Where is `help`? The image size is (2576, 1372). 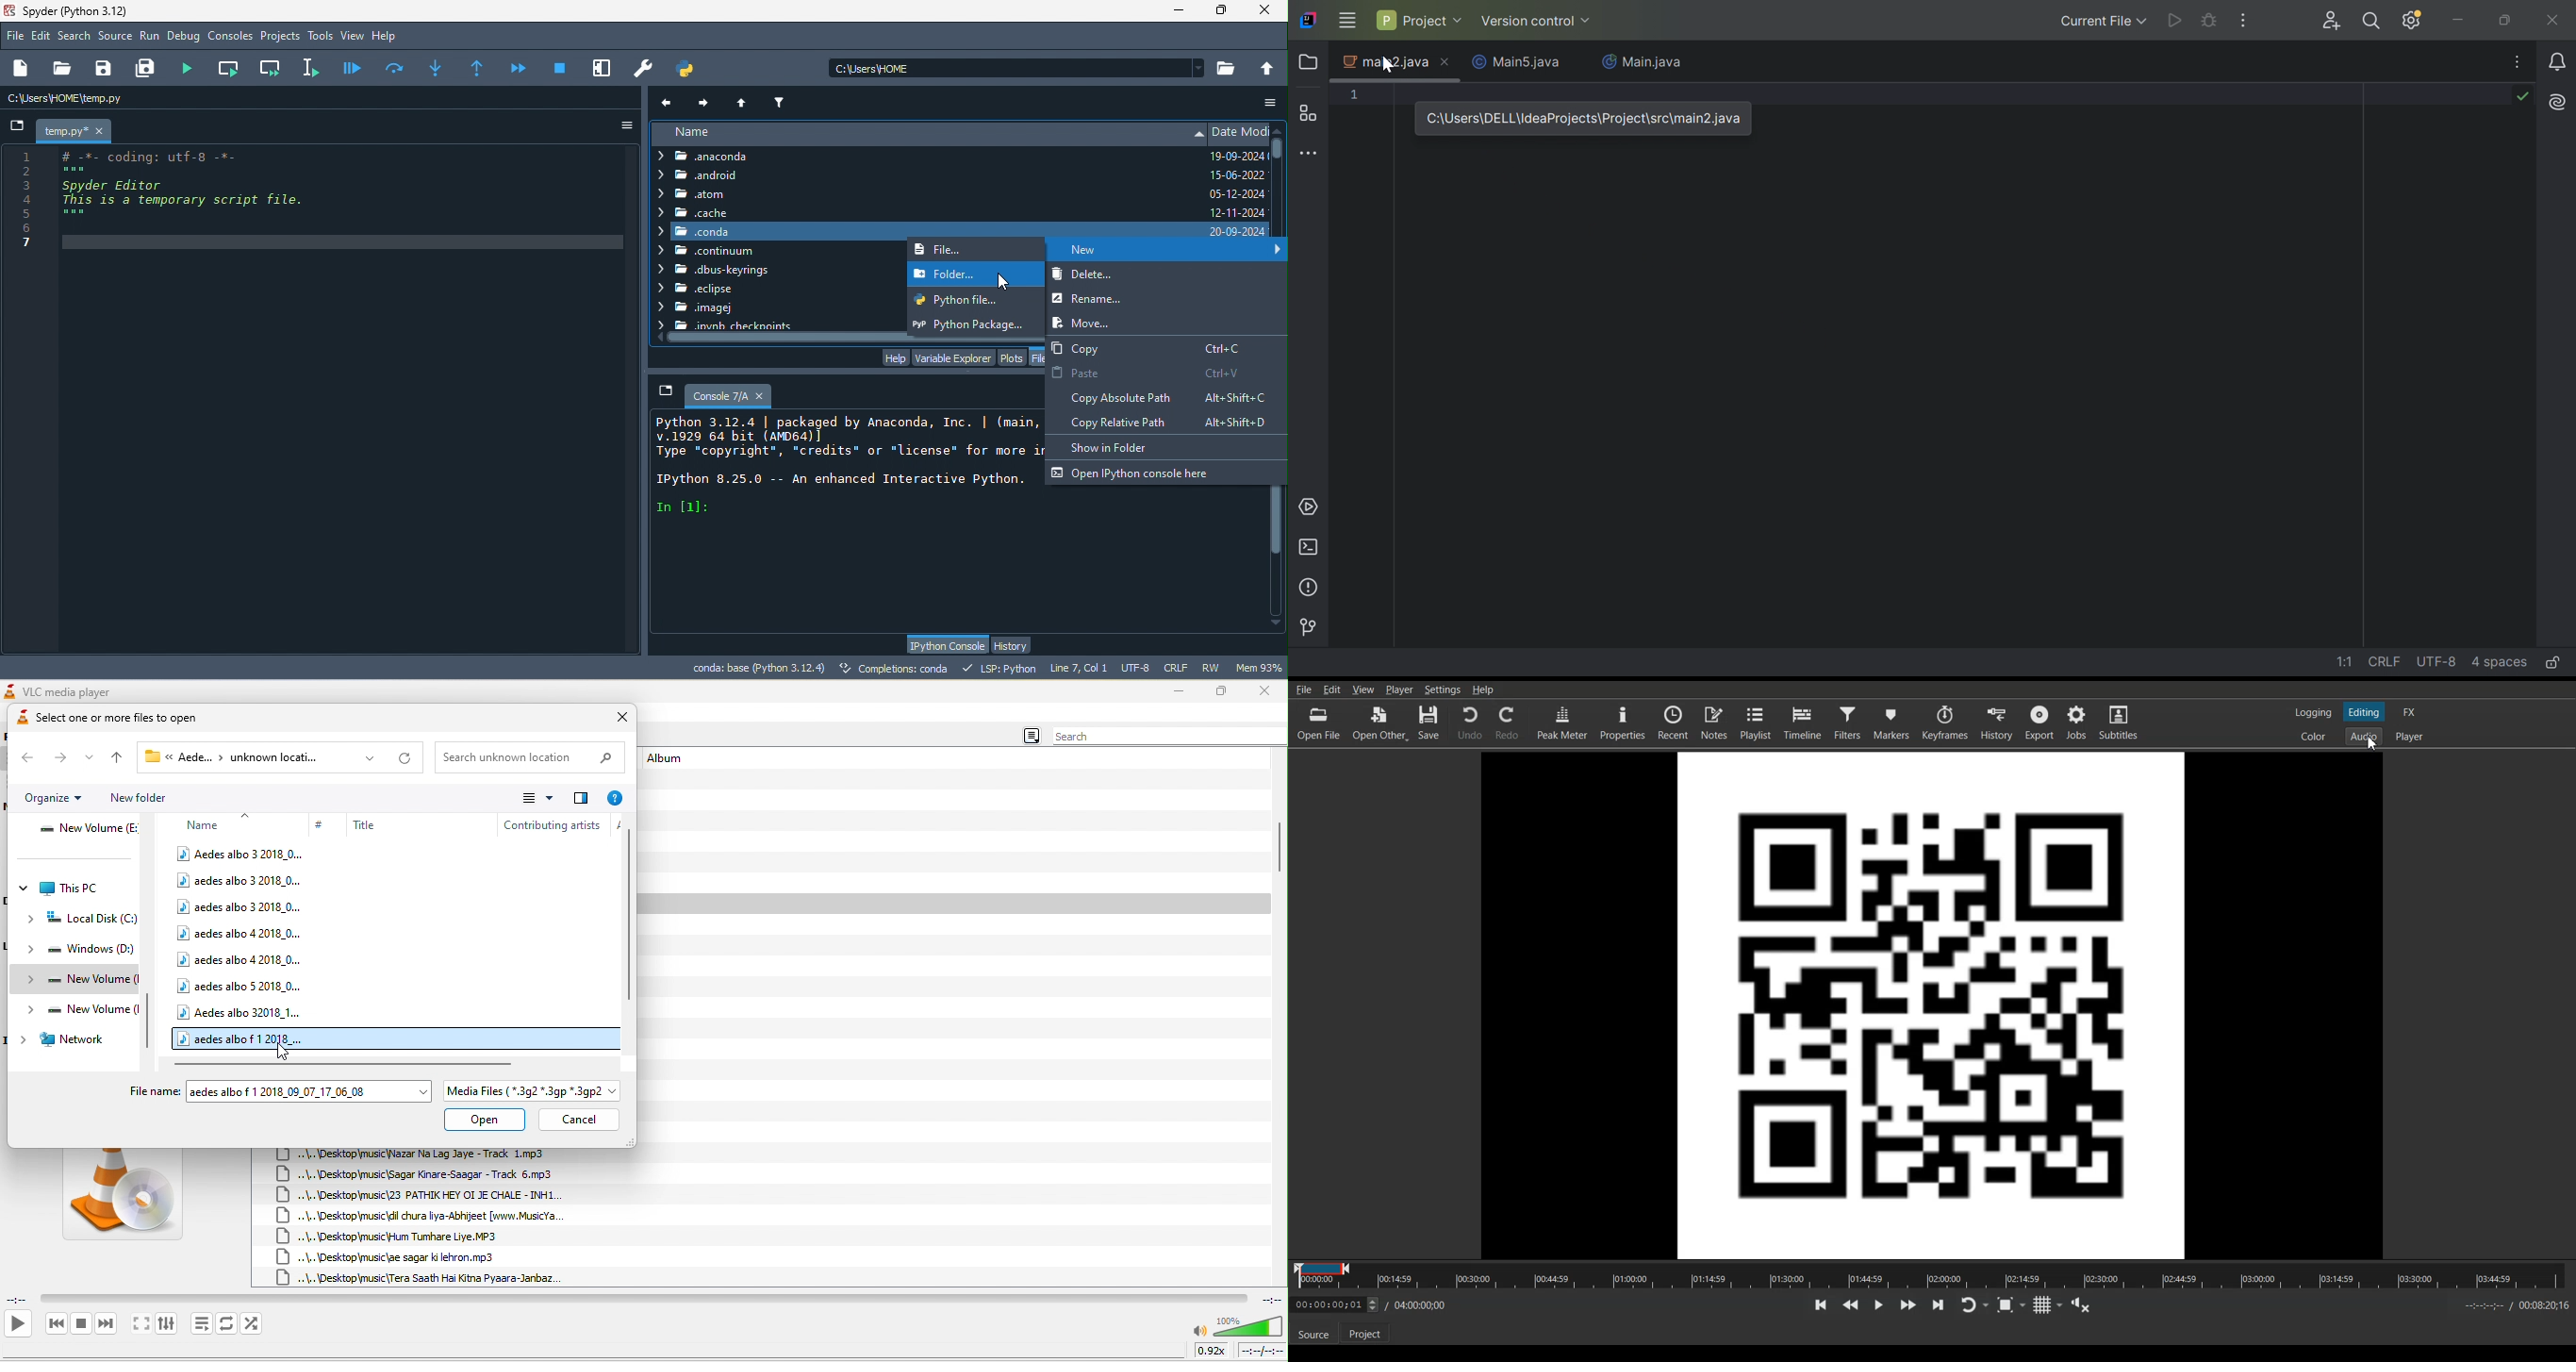
help is located at coordinates (388, 37).